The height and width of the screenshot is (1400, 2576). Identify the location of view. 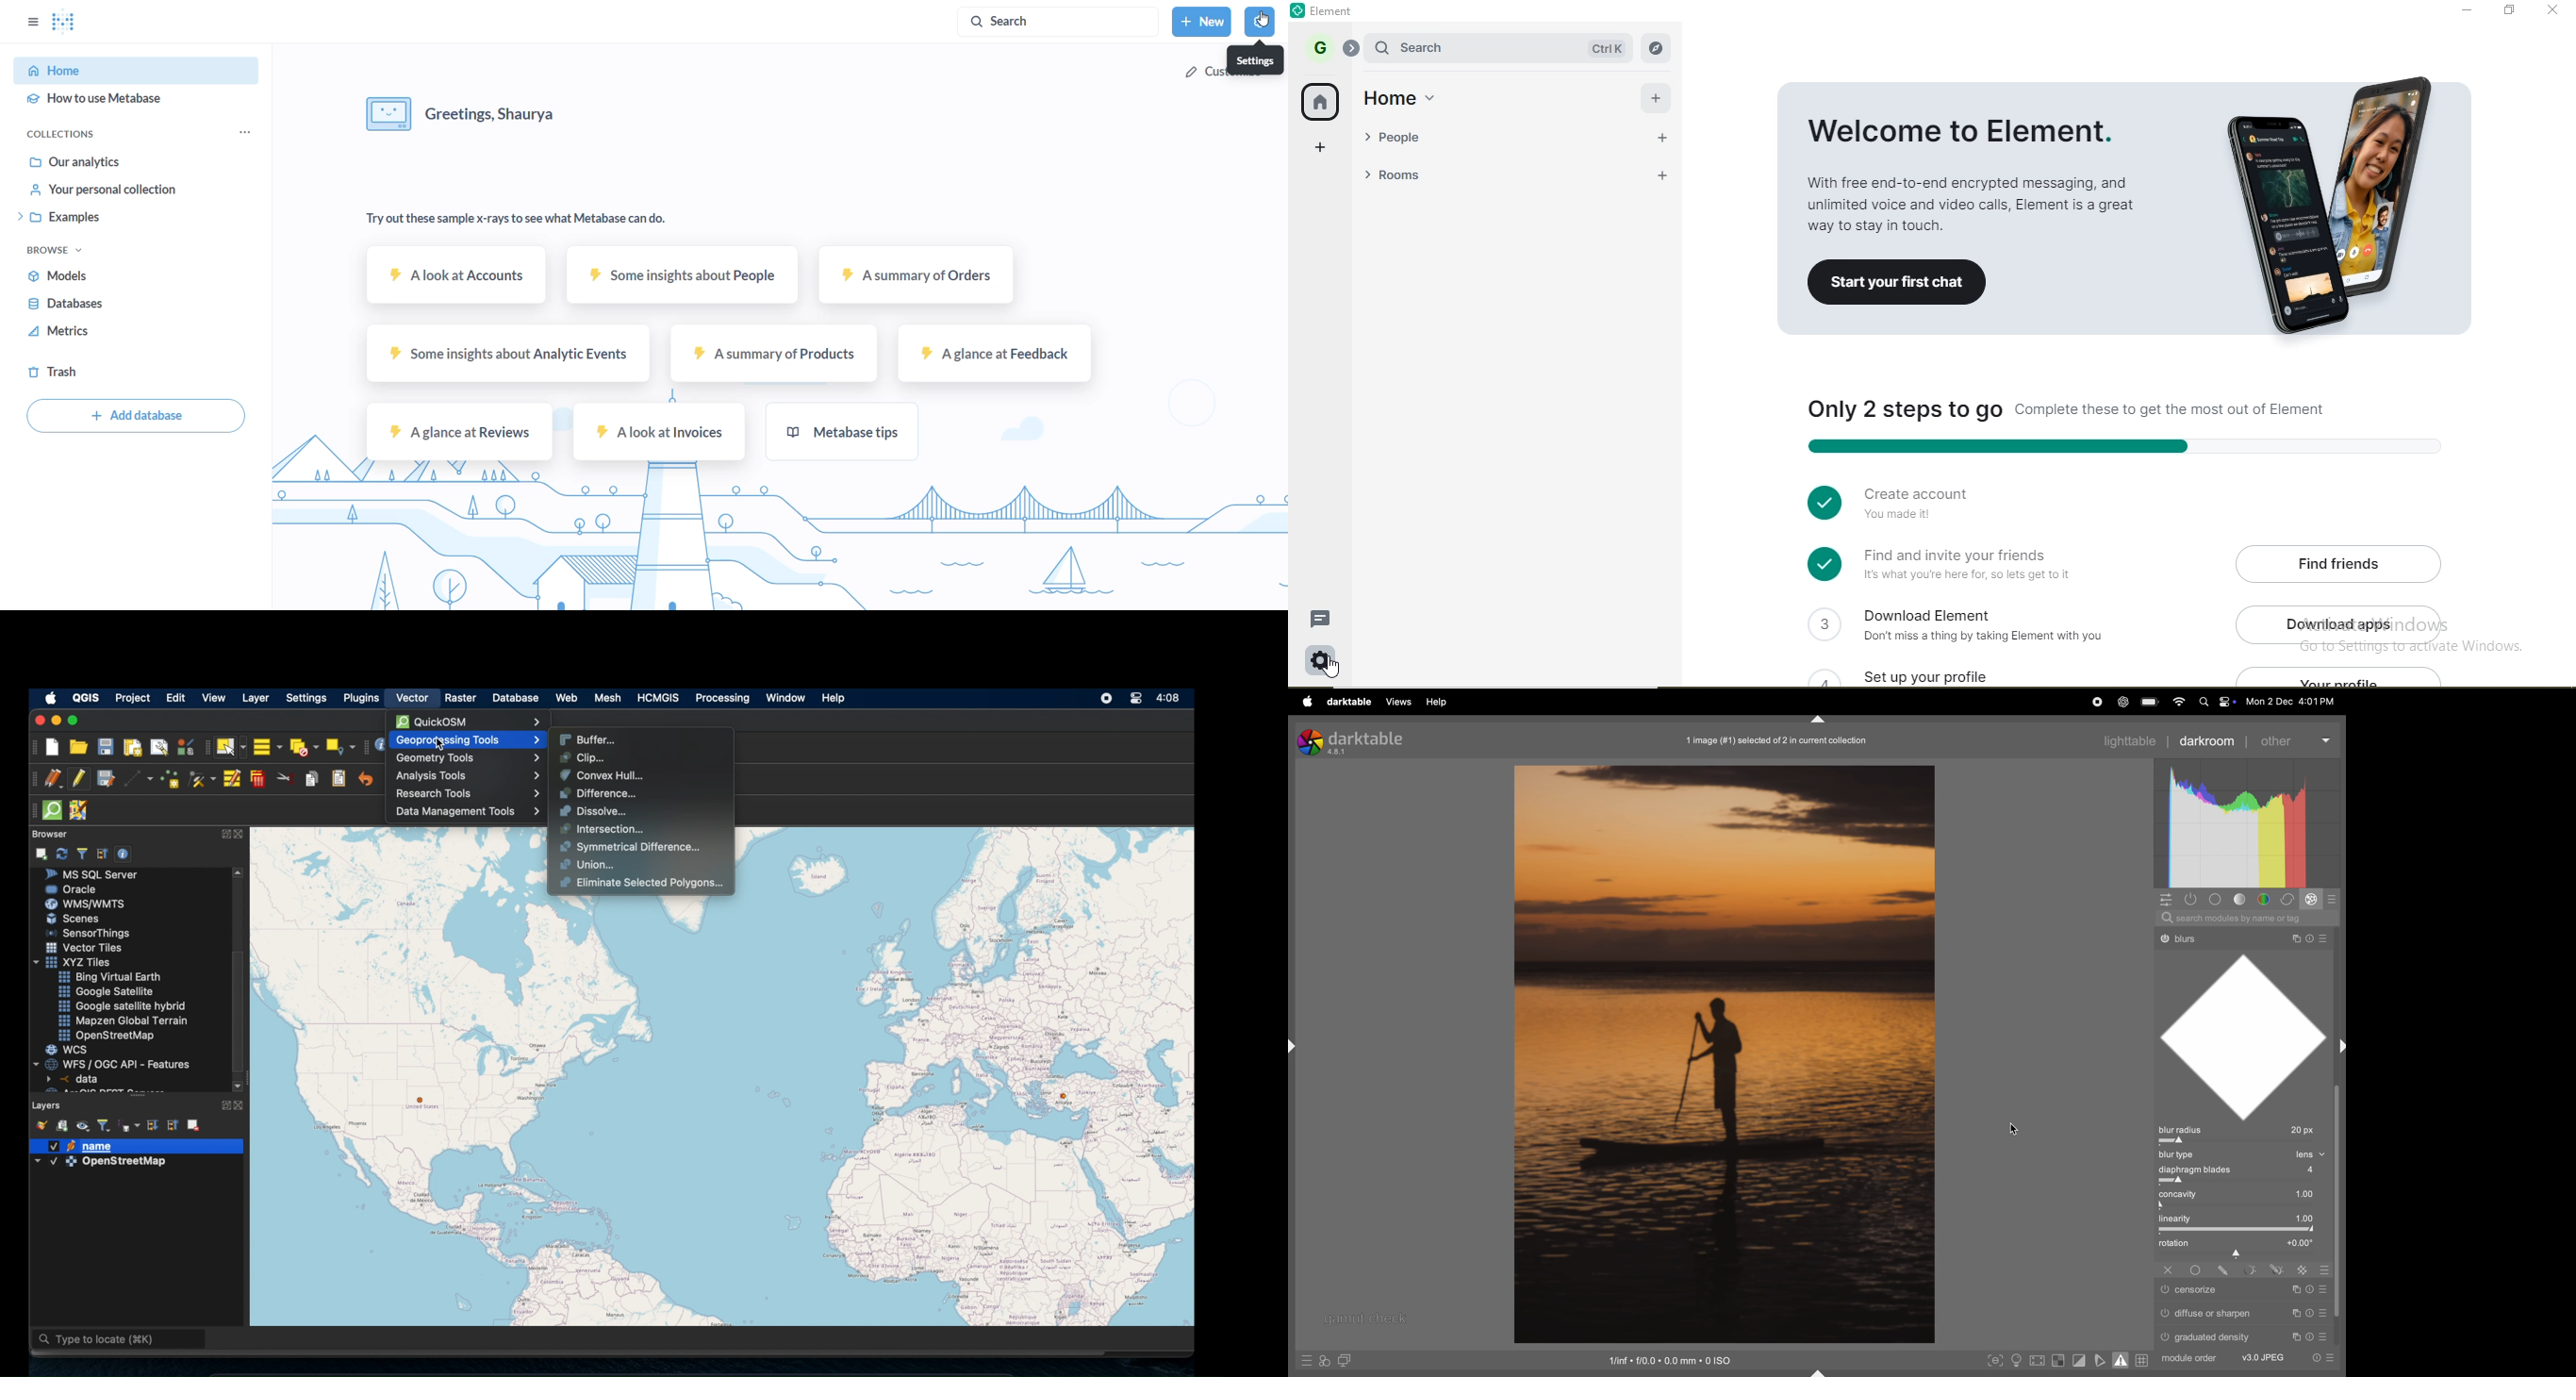
(214, 699).